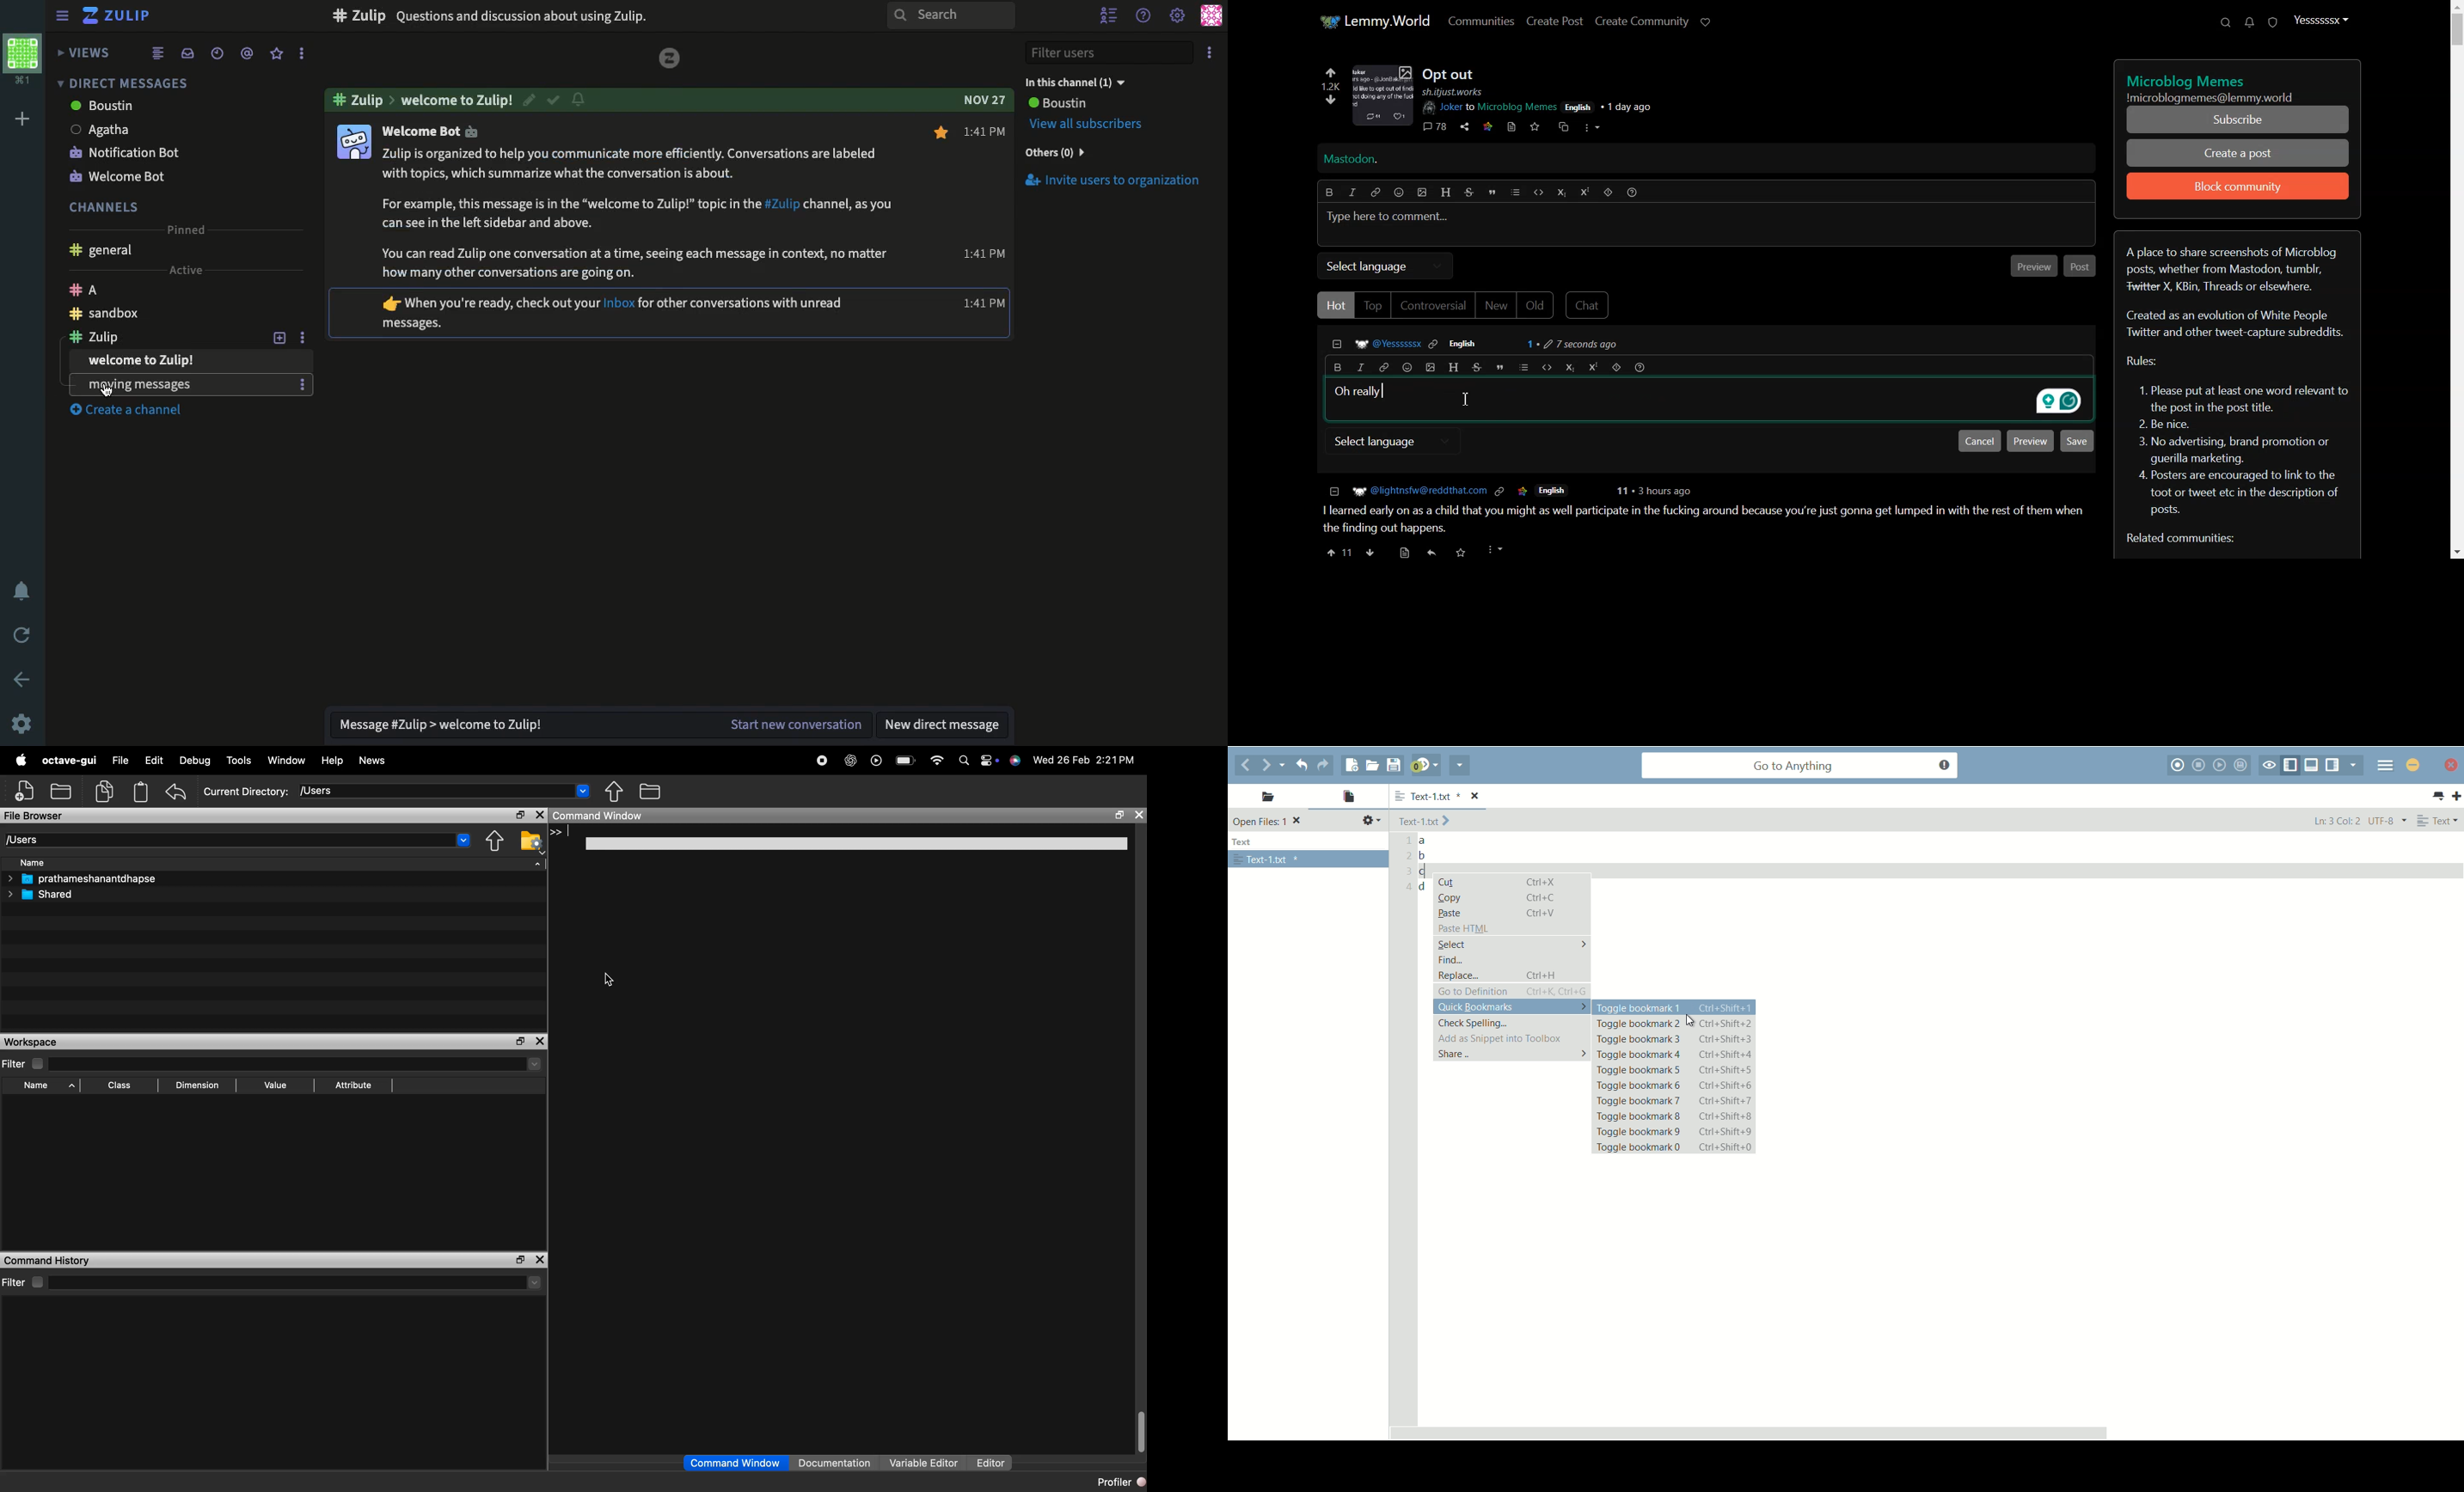  What do you see at coordinates (1568, 368) in the screenshot?
I see `Subscript` at bounding box center [1568, 368].